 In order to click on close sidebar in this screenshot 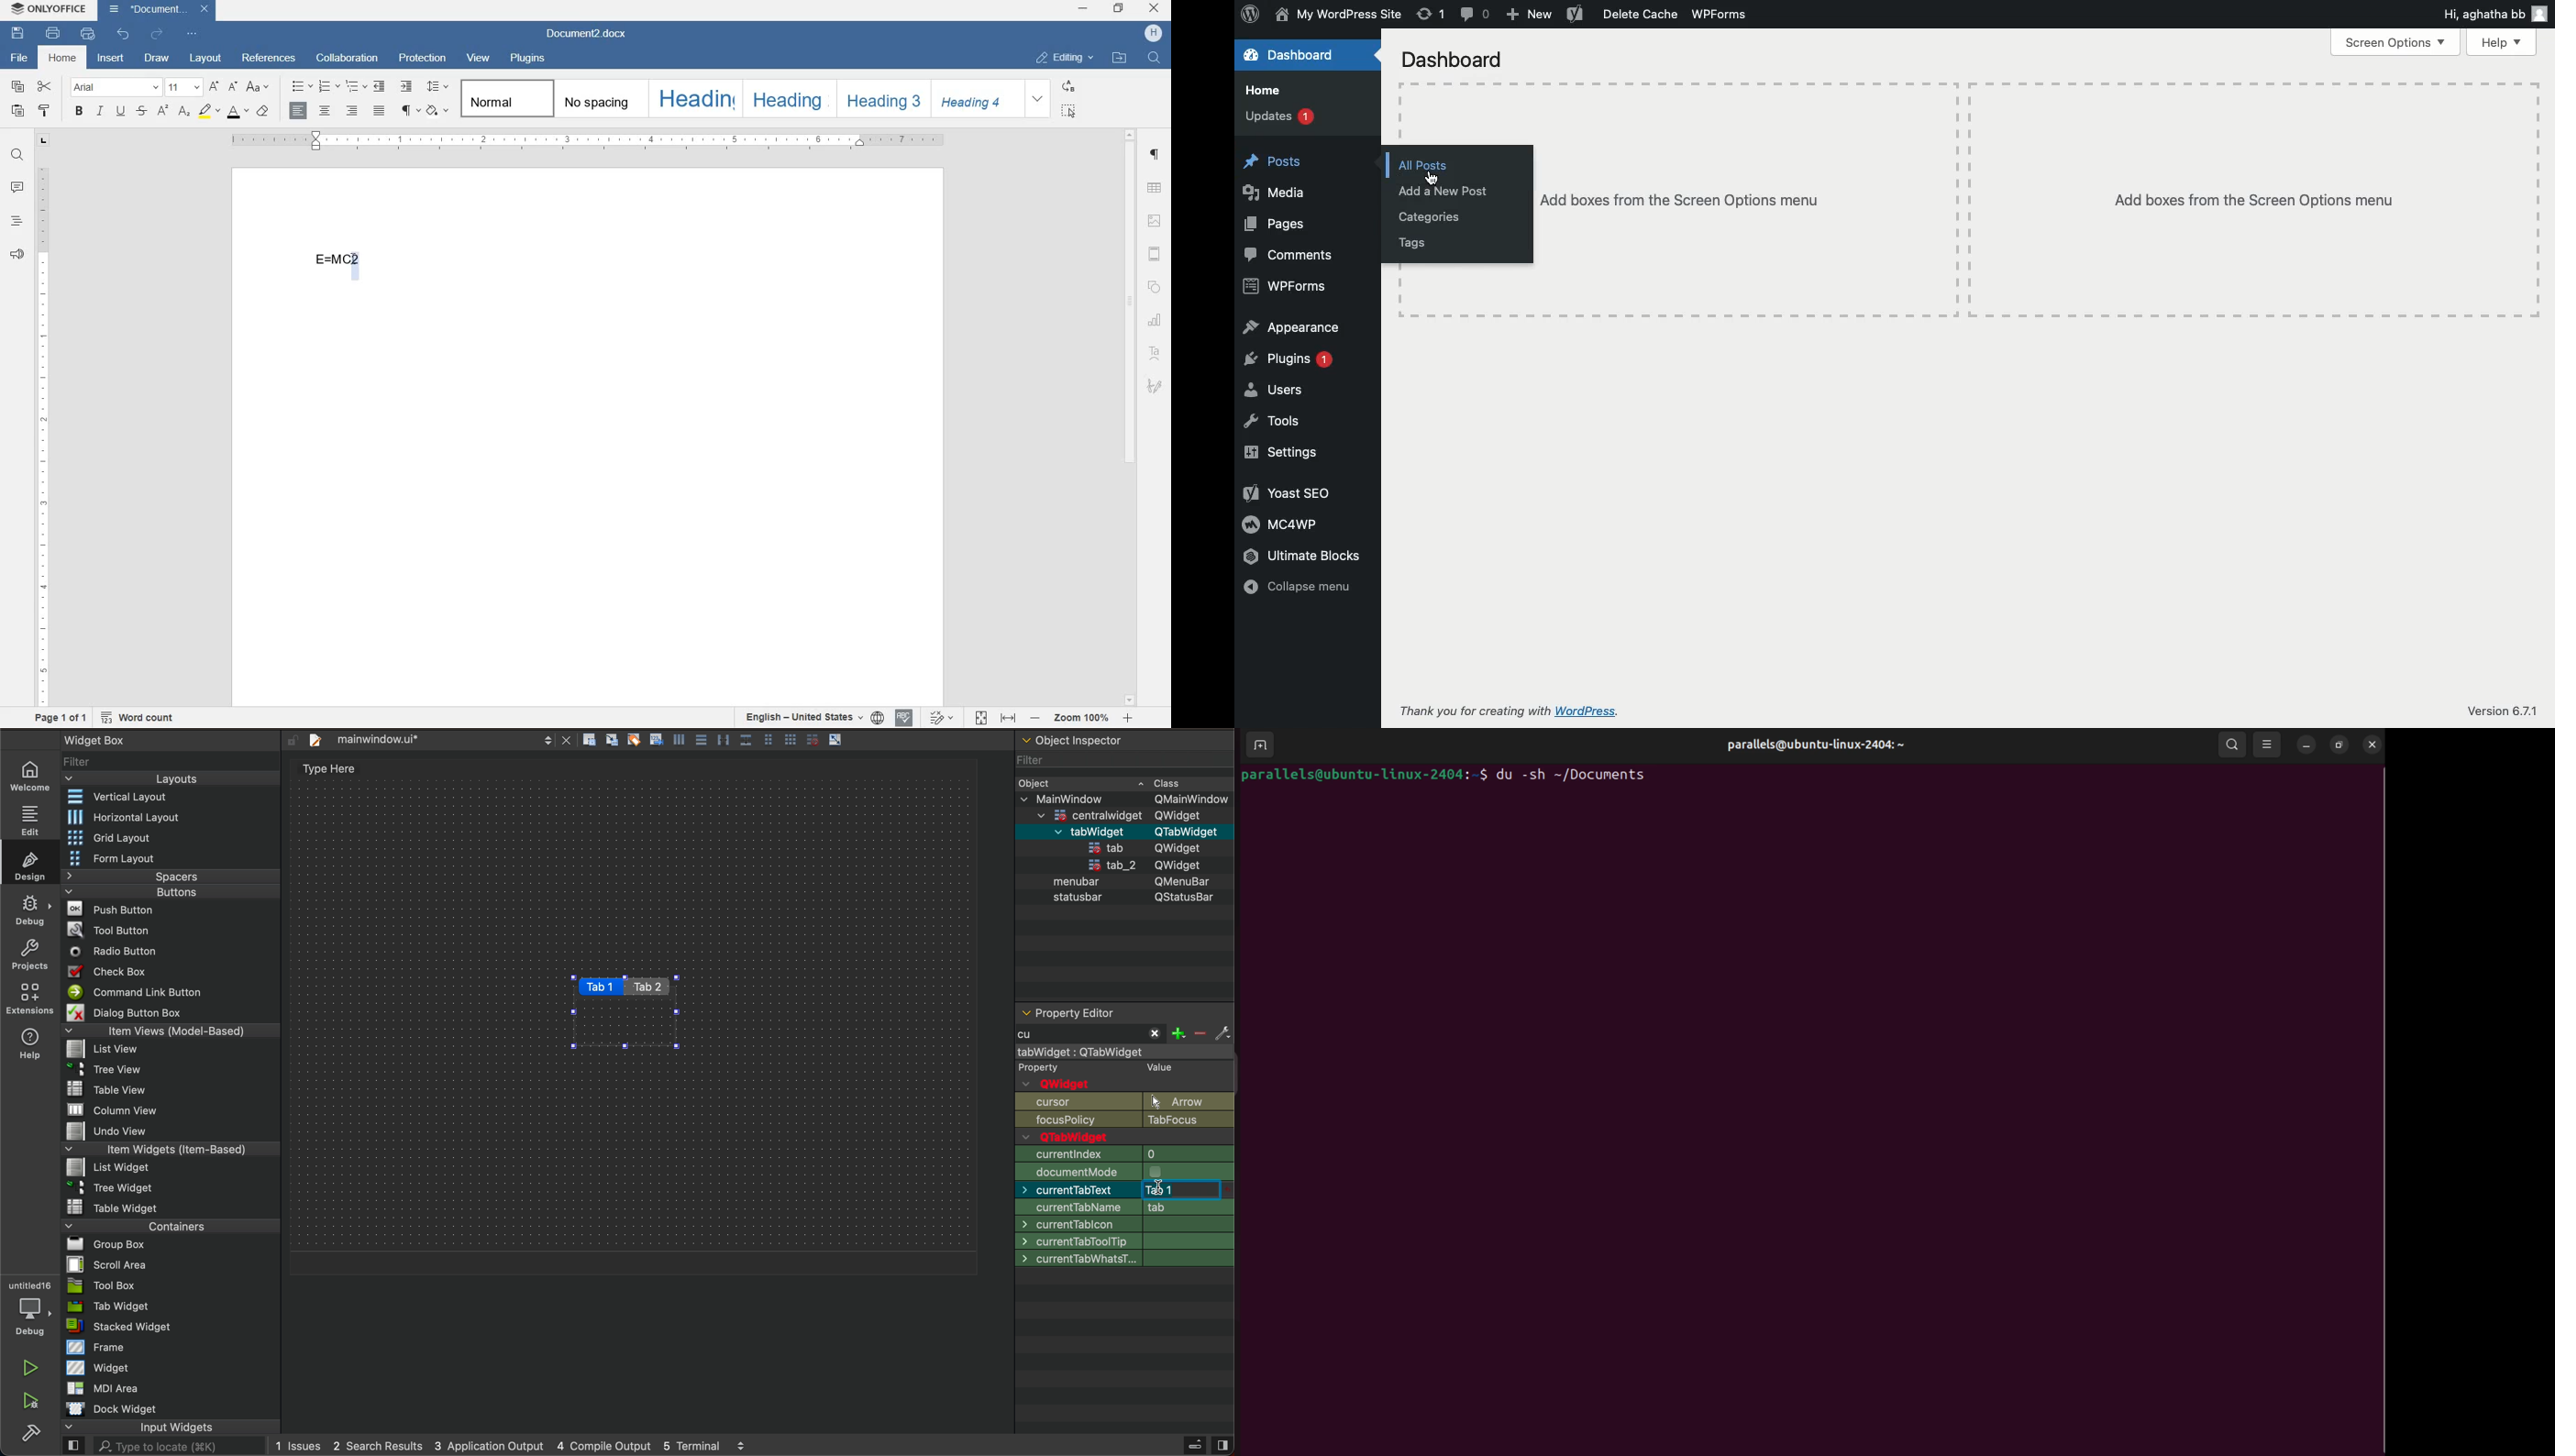, I will do `click(1203, 1446)`.